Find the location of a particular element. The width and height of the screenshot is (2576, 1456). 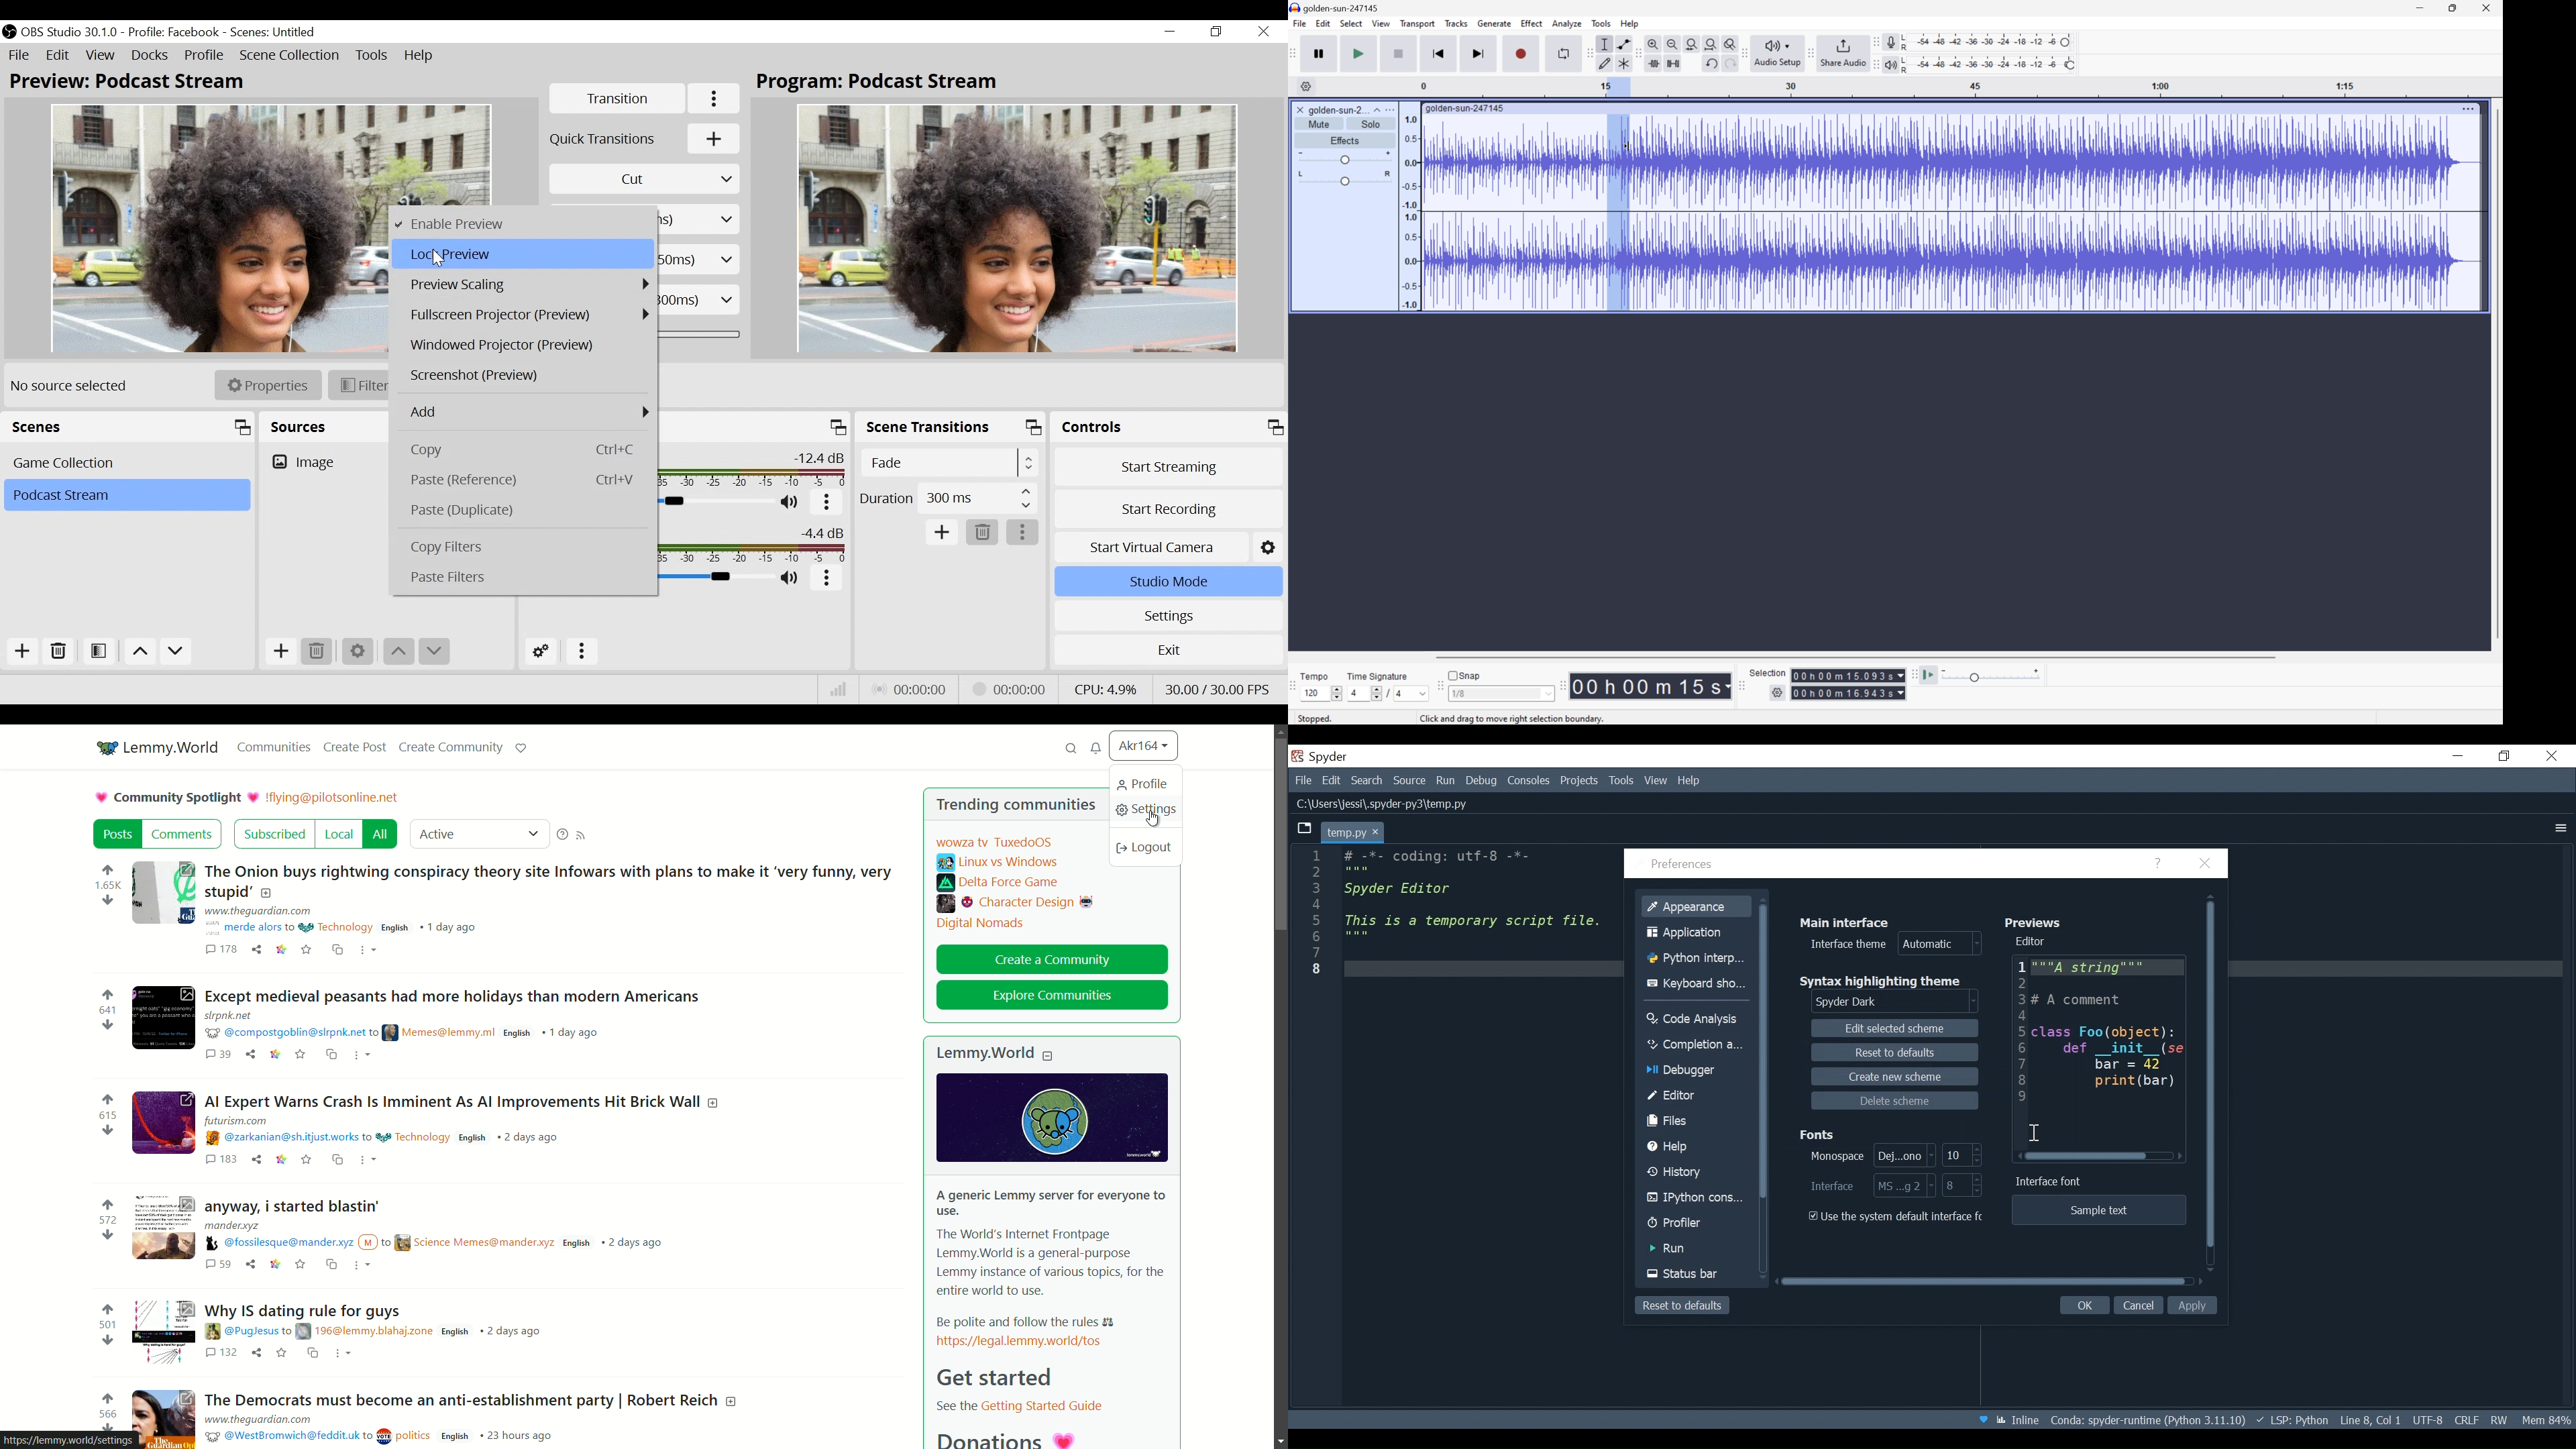

Fit project to width is located at coordinates (1713, 44).